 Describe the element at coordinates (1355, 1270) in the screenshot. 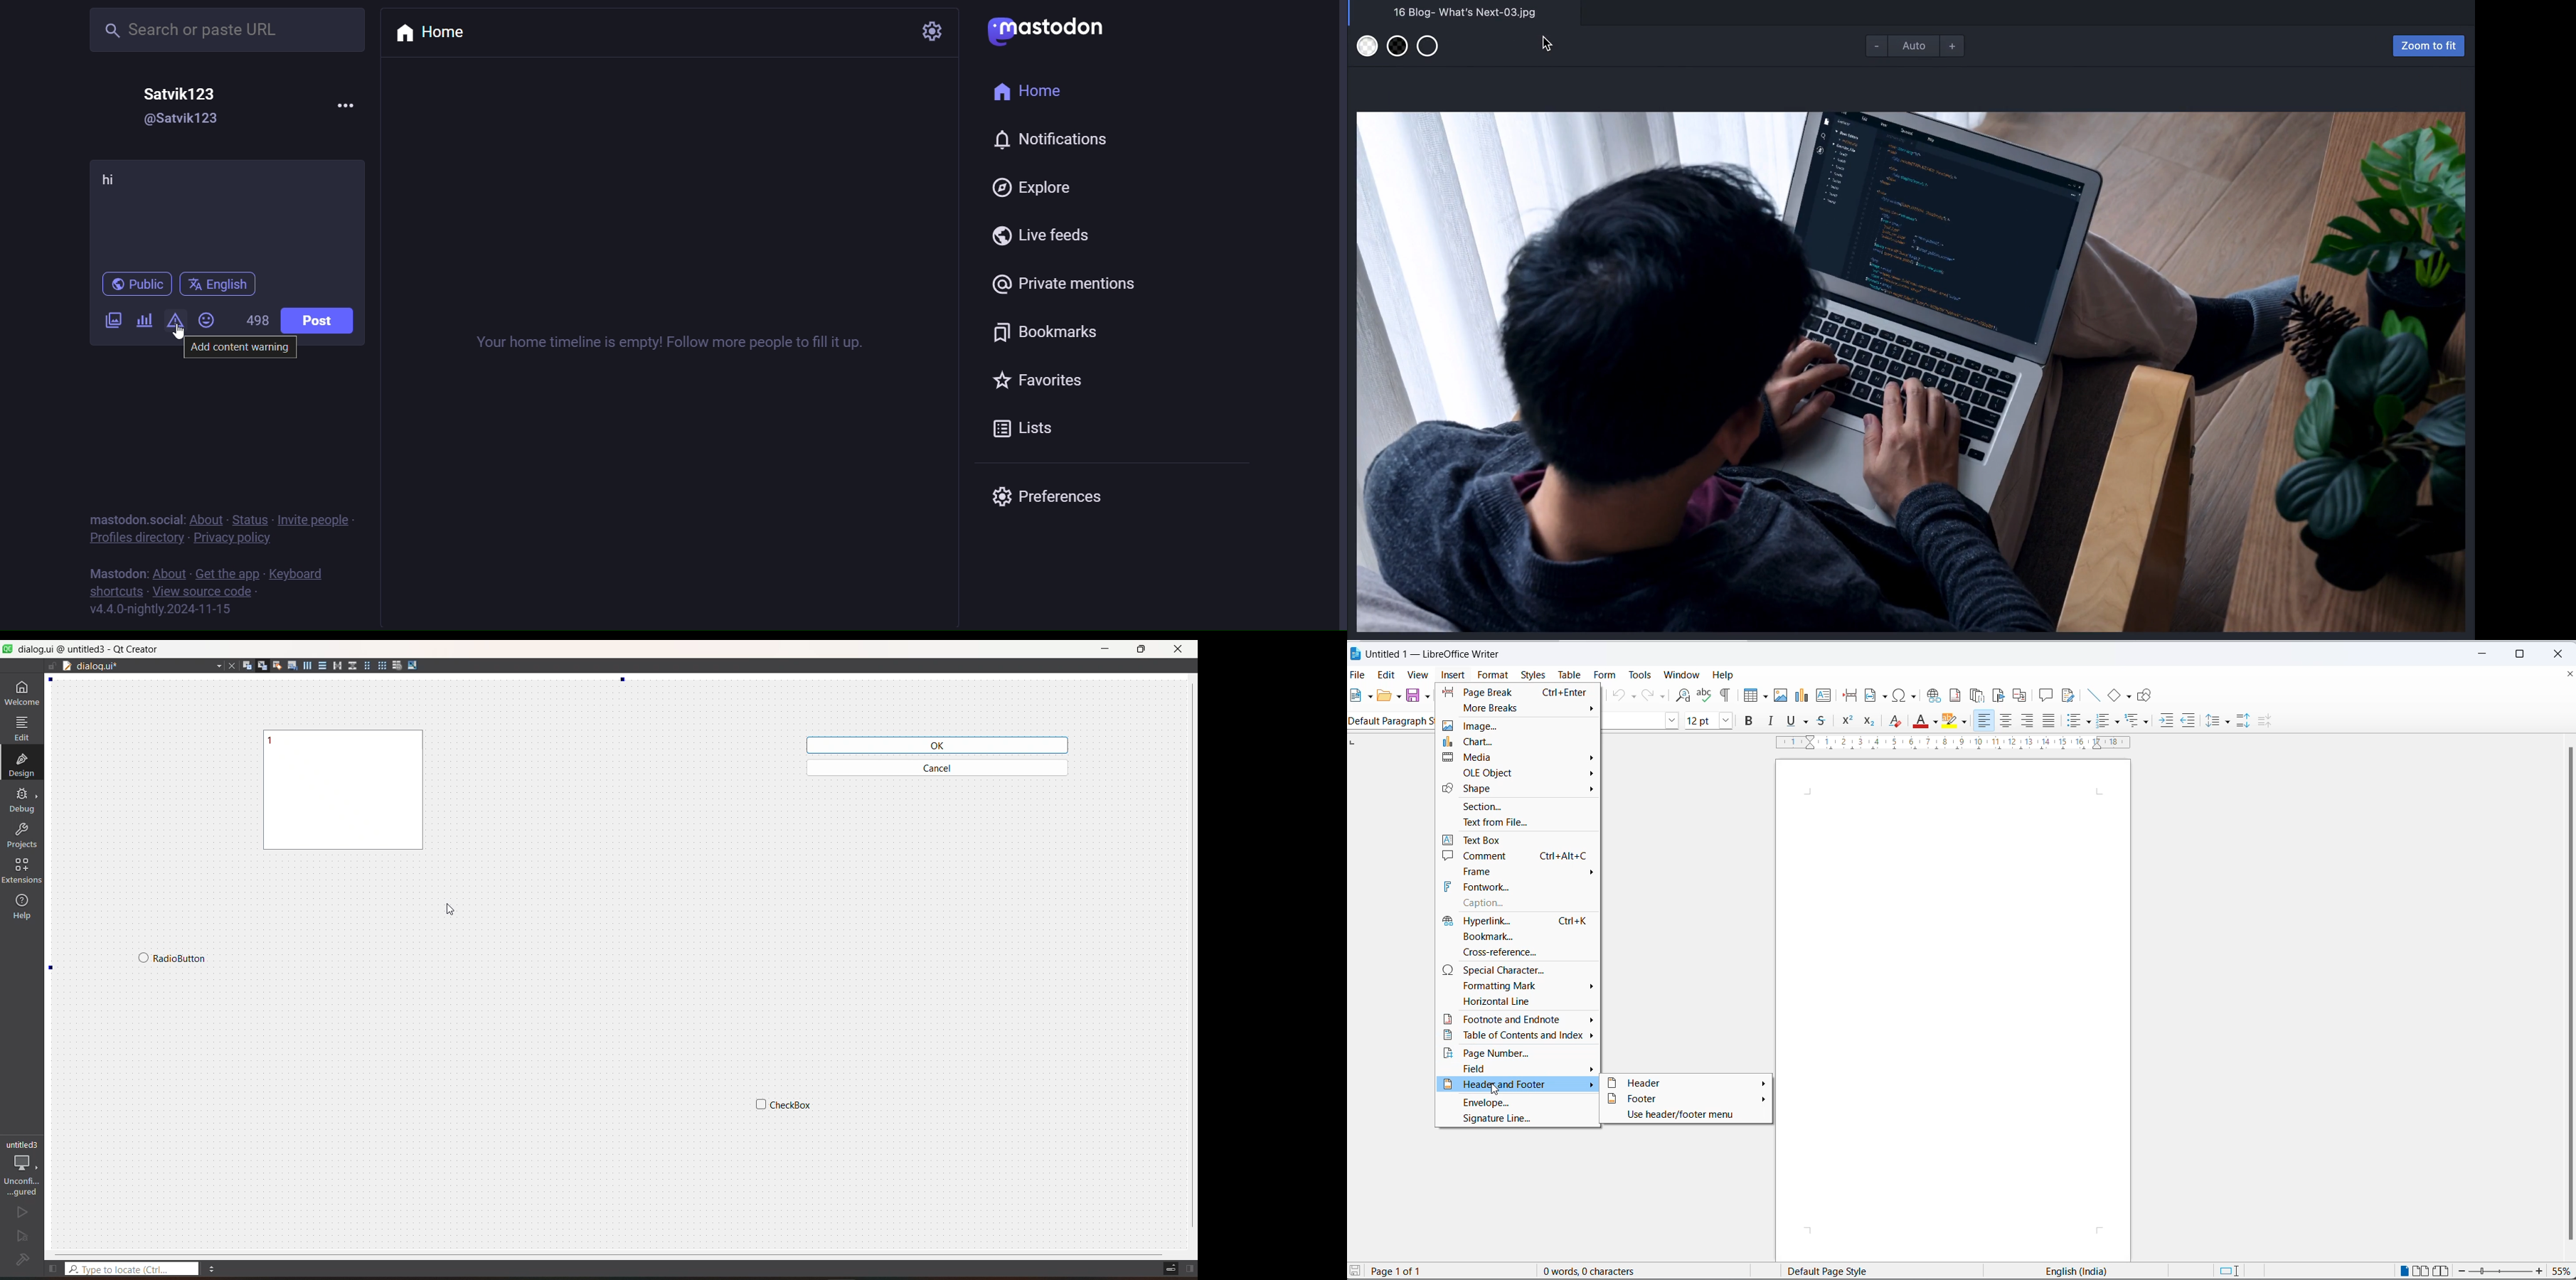

I see `save` at that location.